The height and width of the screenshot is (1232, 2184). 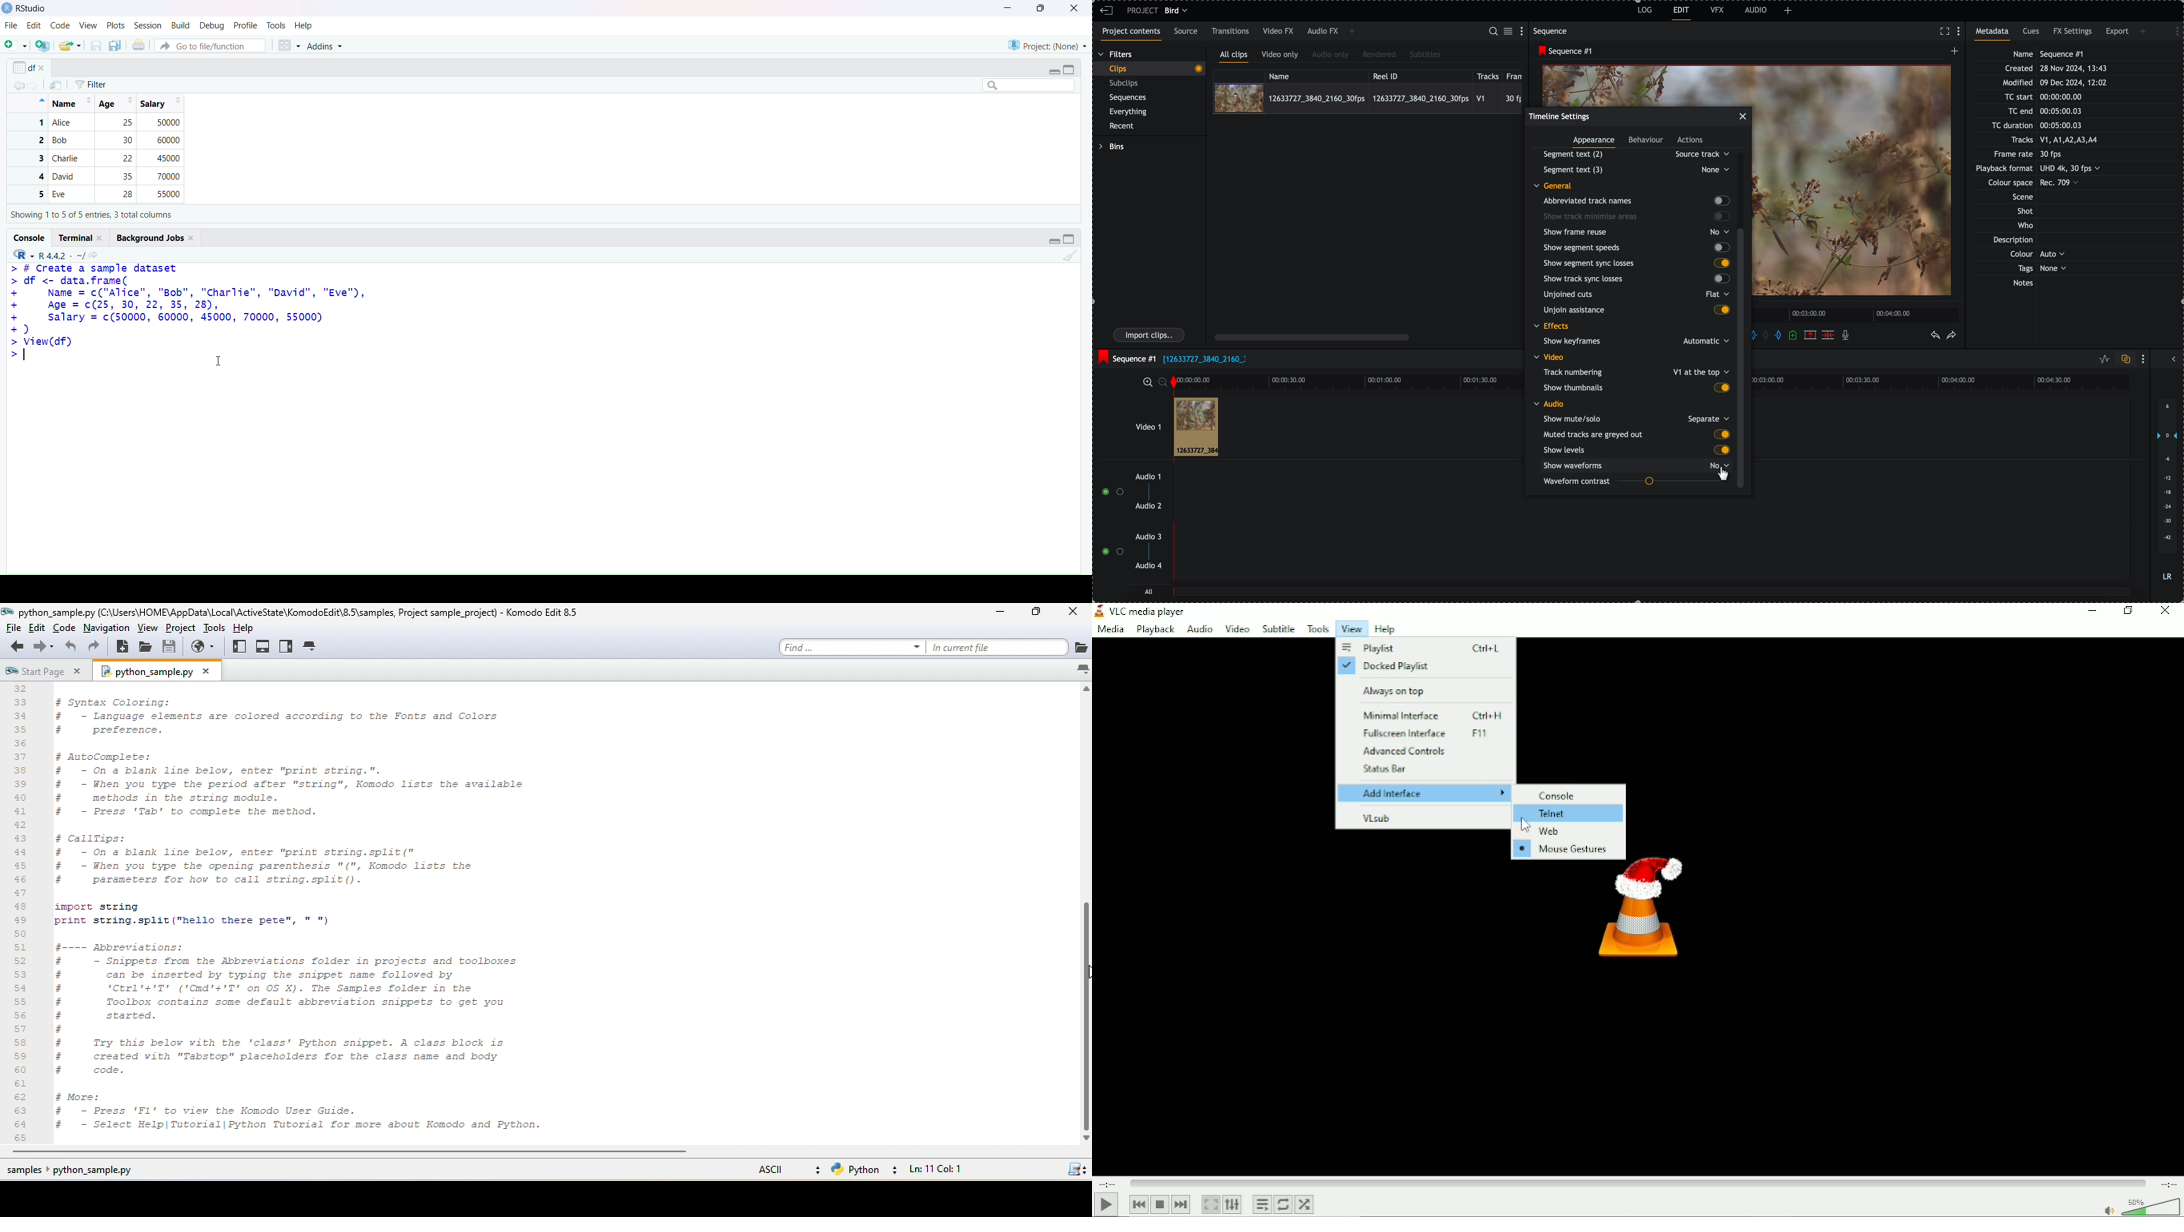 What do you see at coordinates (1049, 241) in the screenshot?
I see `expand` at bounding box center [1049, 241].